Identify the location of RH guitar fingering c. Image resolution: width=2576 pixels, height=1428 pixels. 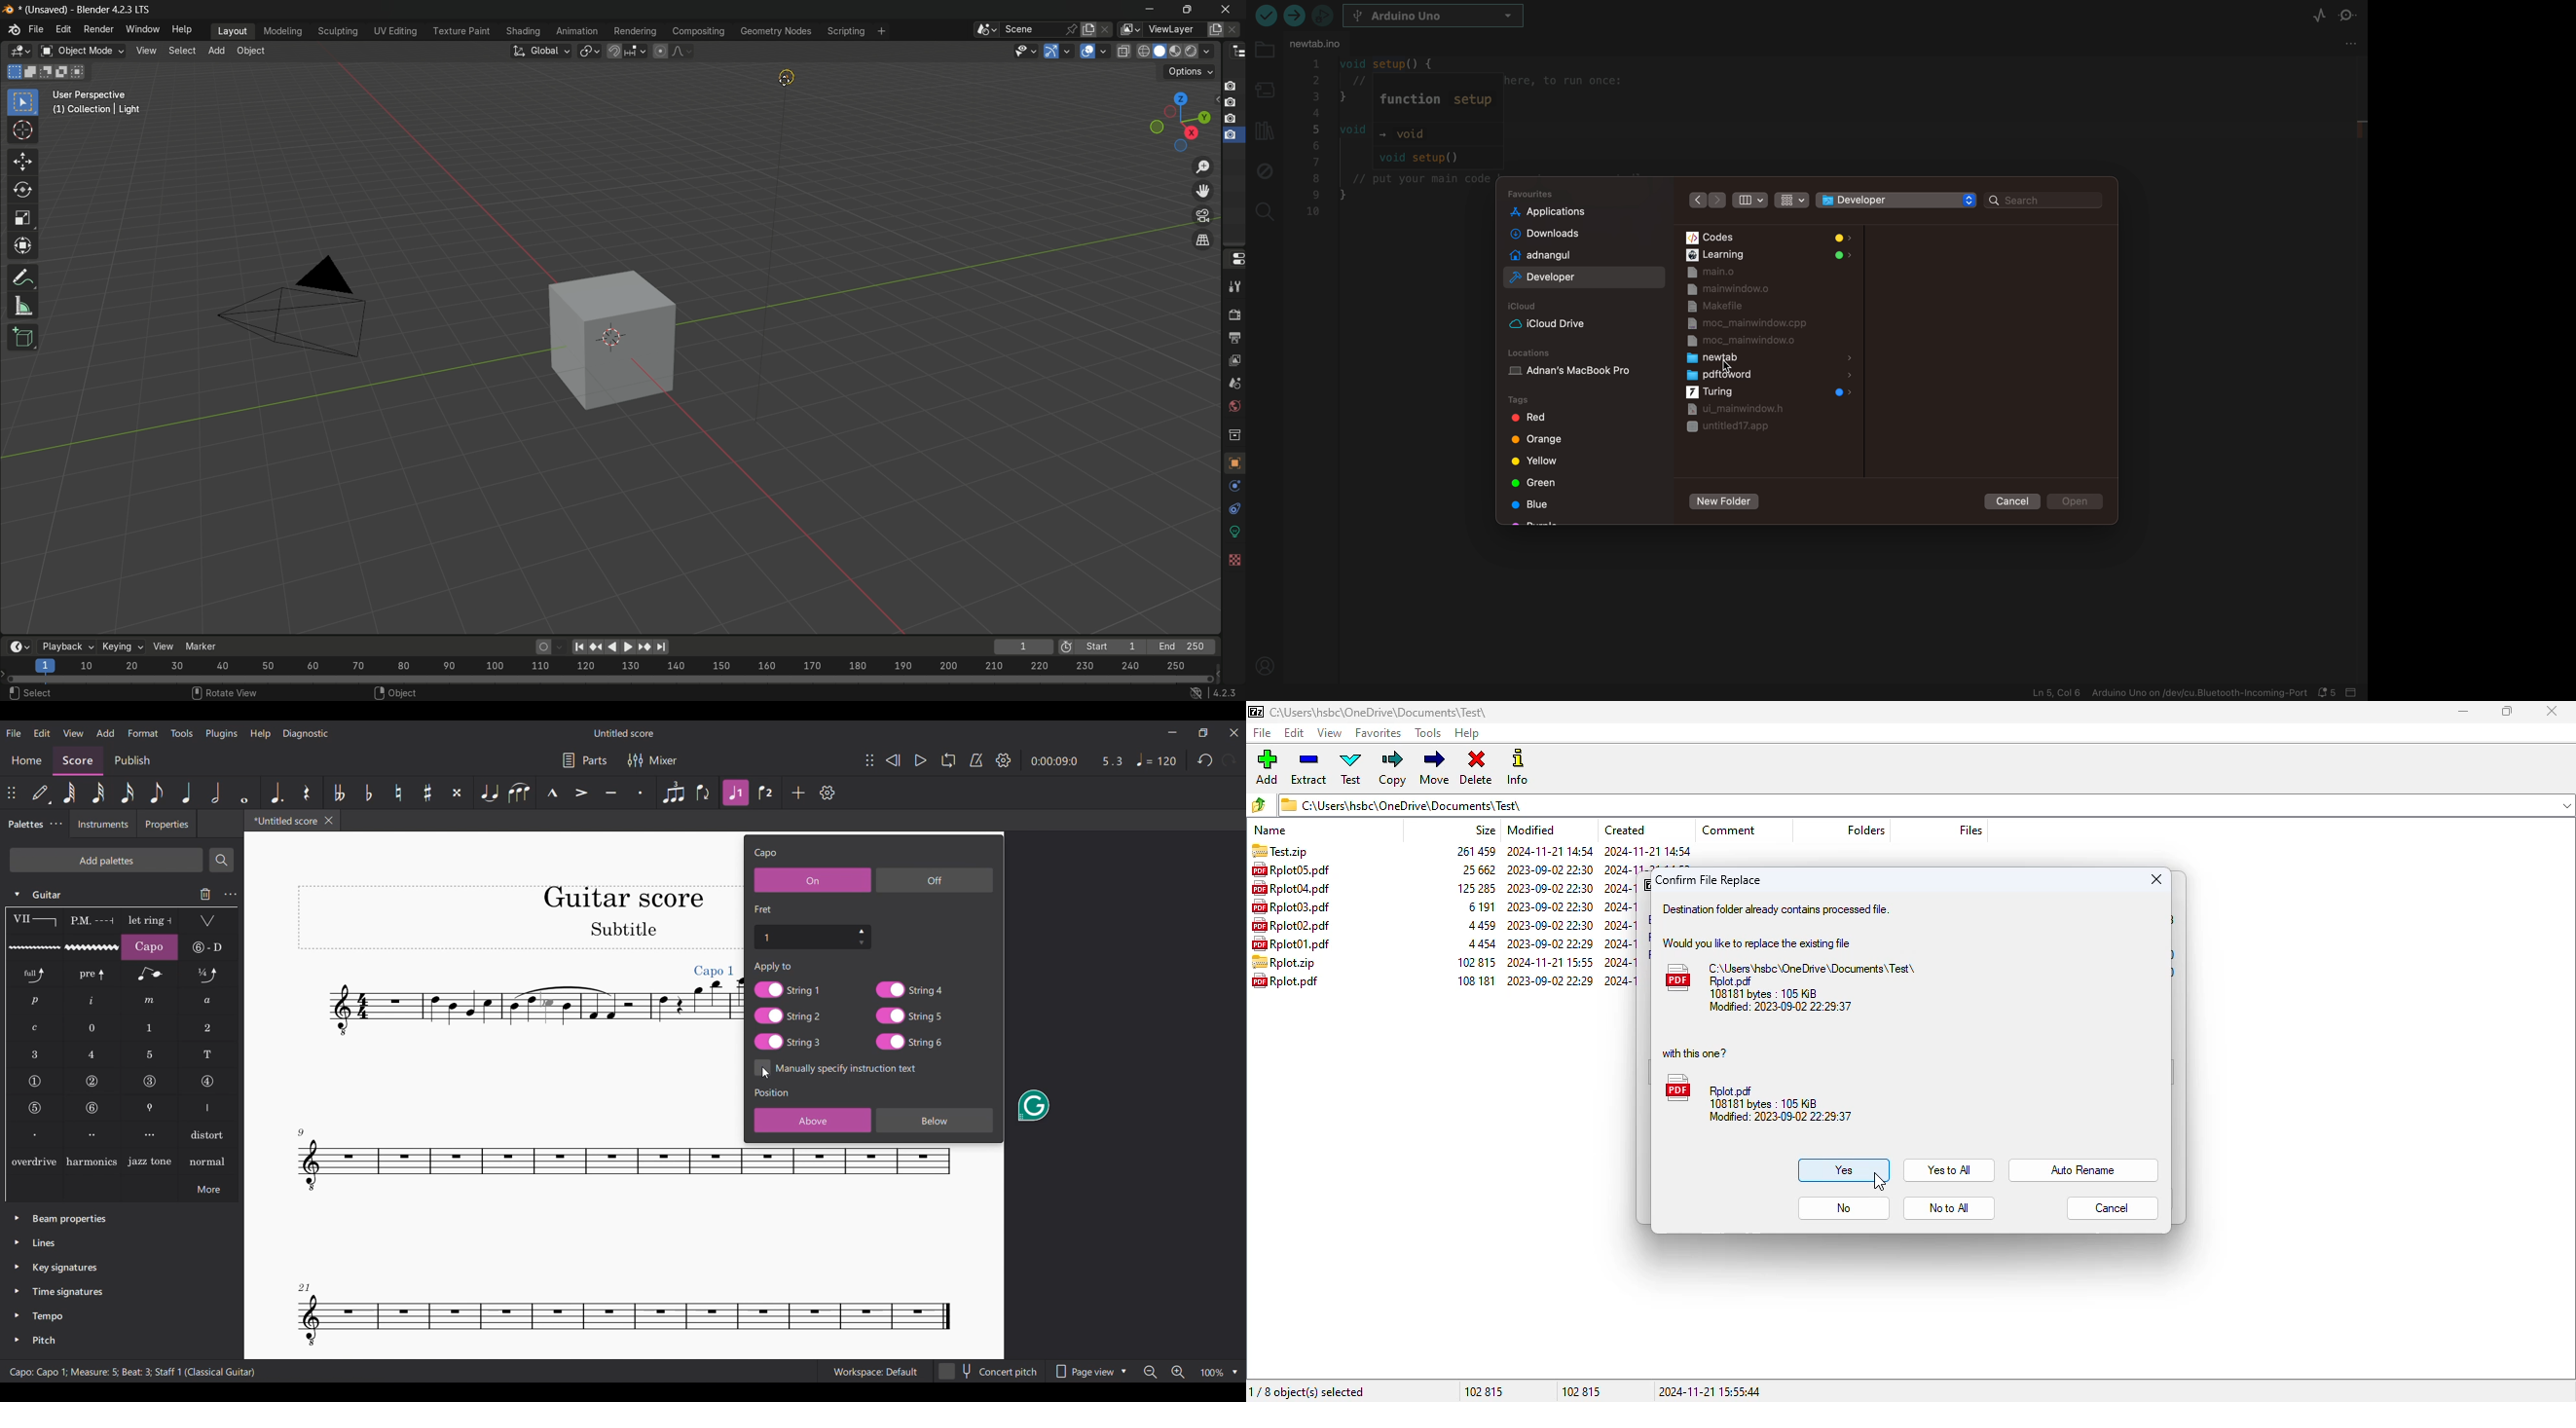
(35, 1028).